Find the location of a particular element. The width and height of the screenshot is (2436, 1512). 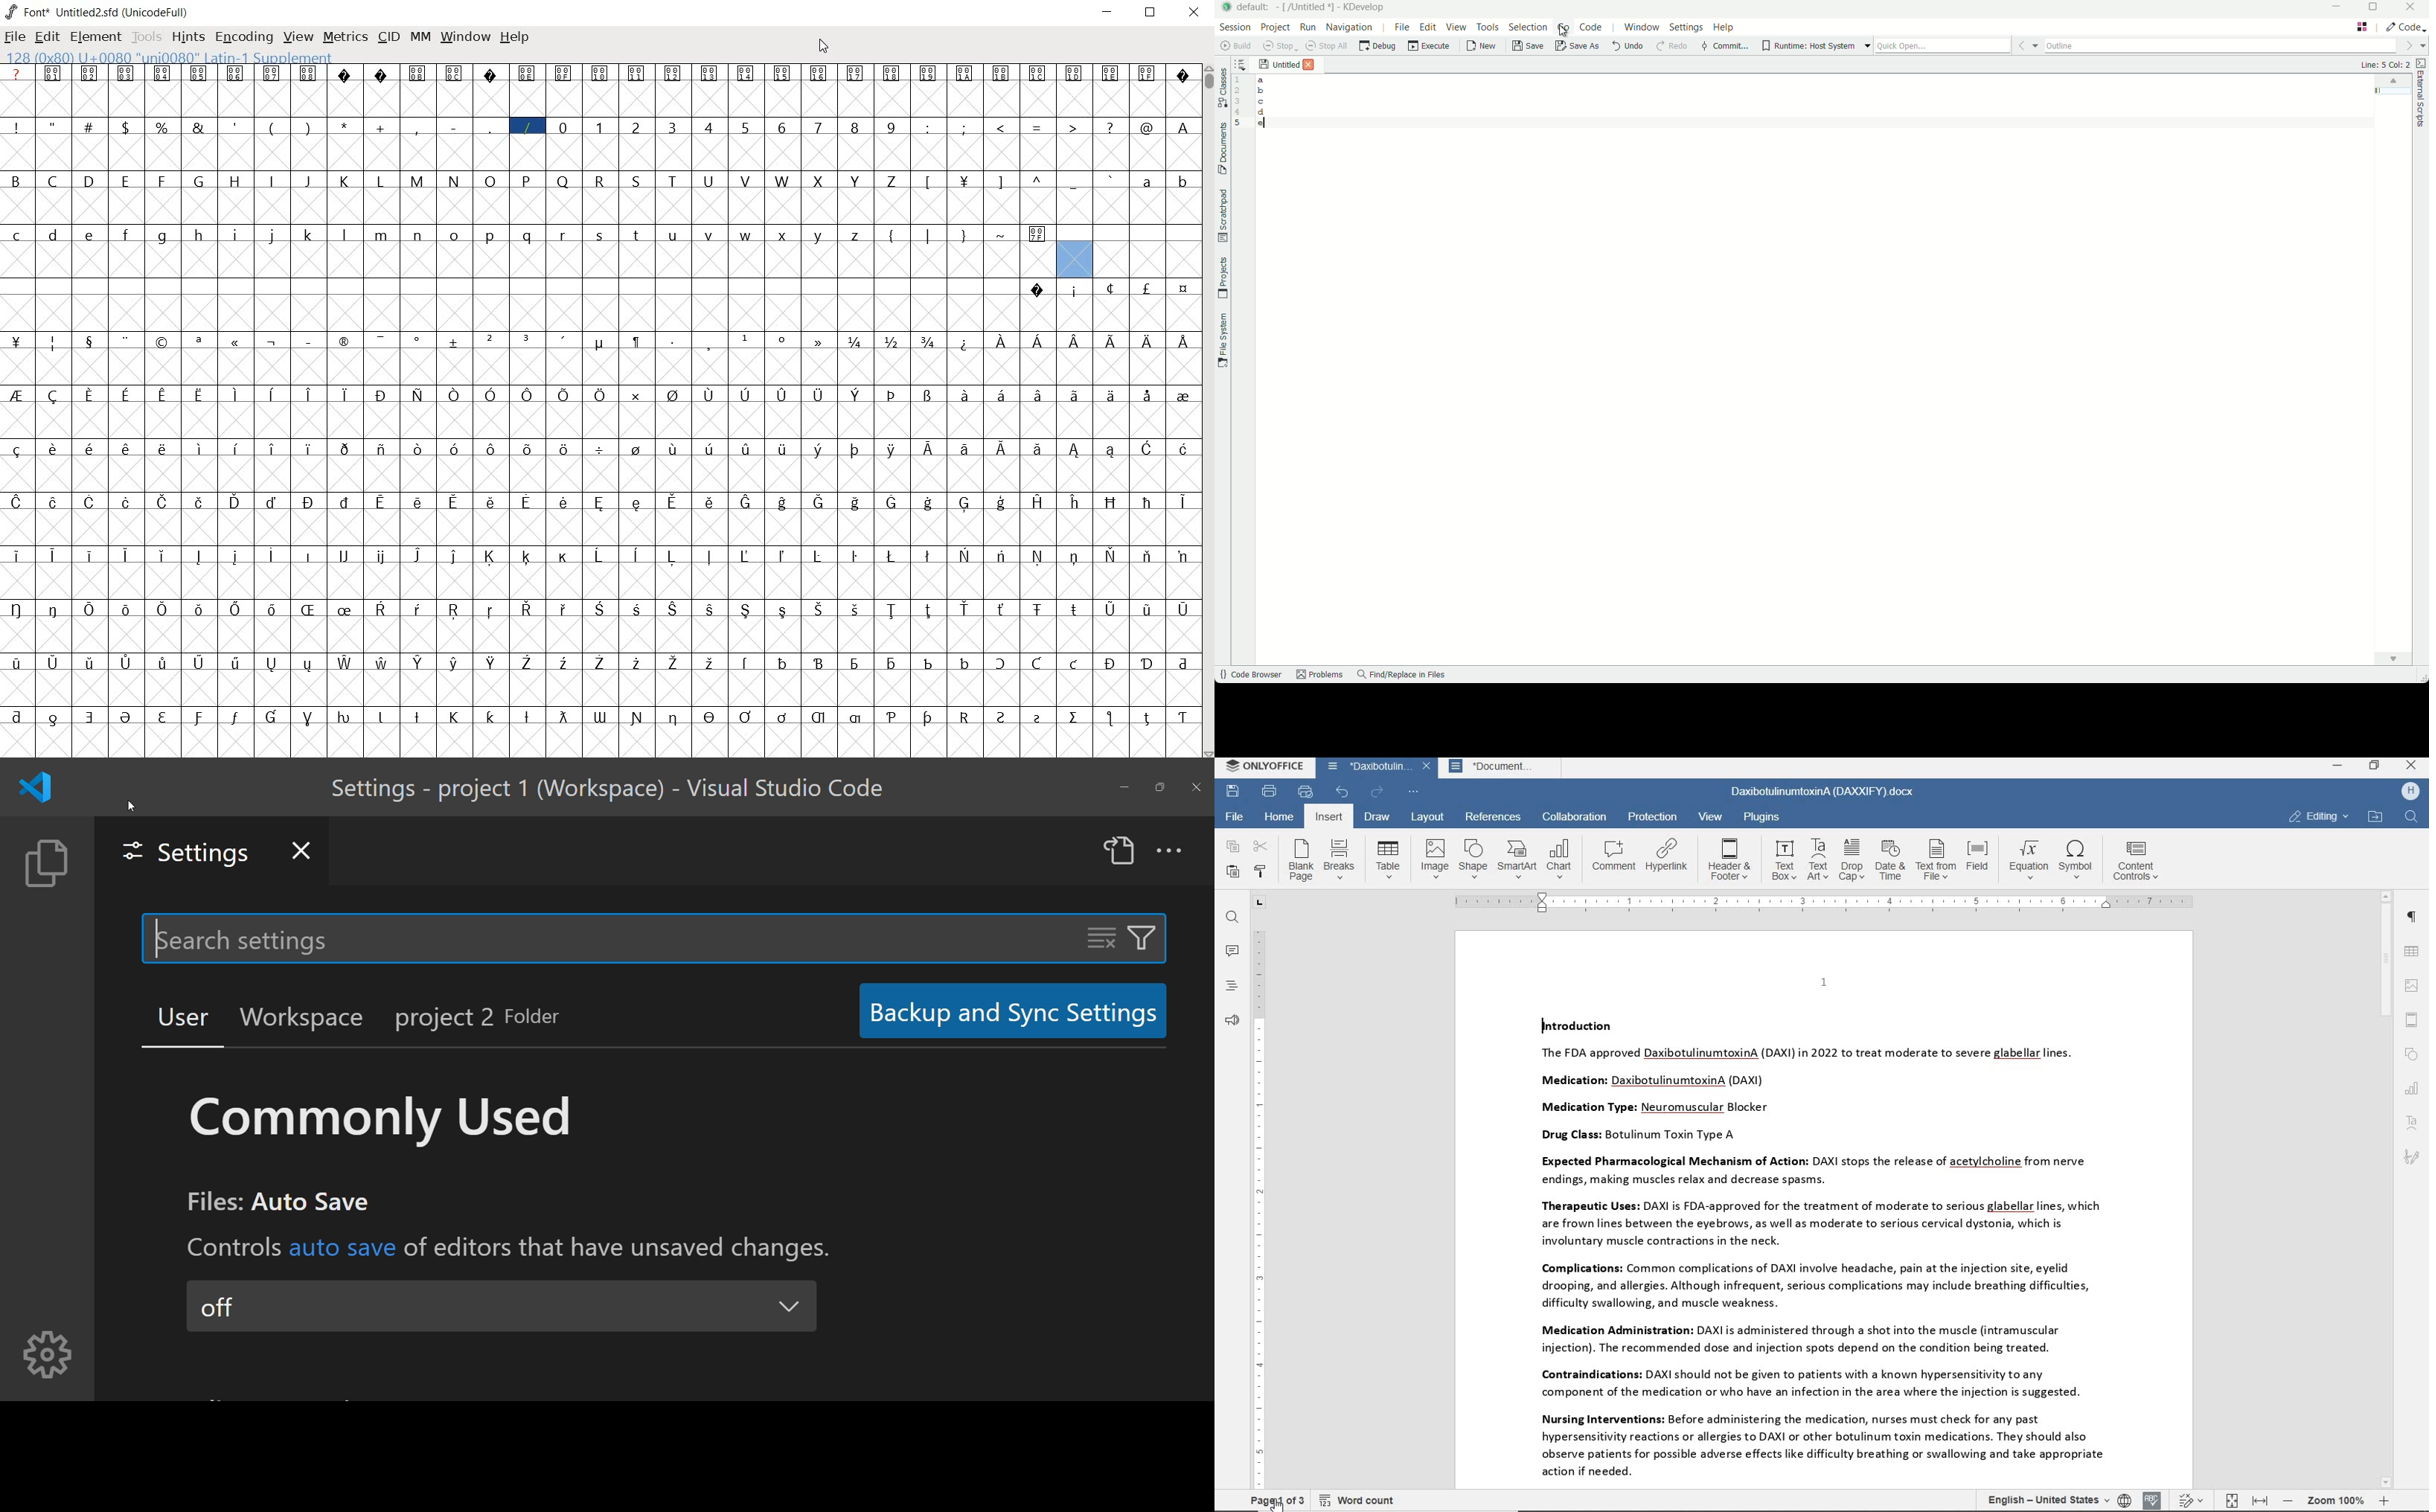

glyph is located at coordinates (92, 236).